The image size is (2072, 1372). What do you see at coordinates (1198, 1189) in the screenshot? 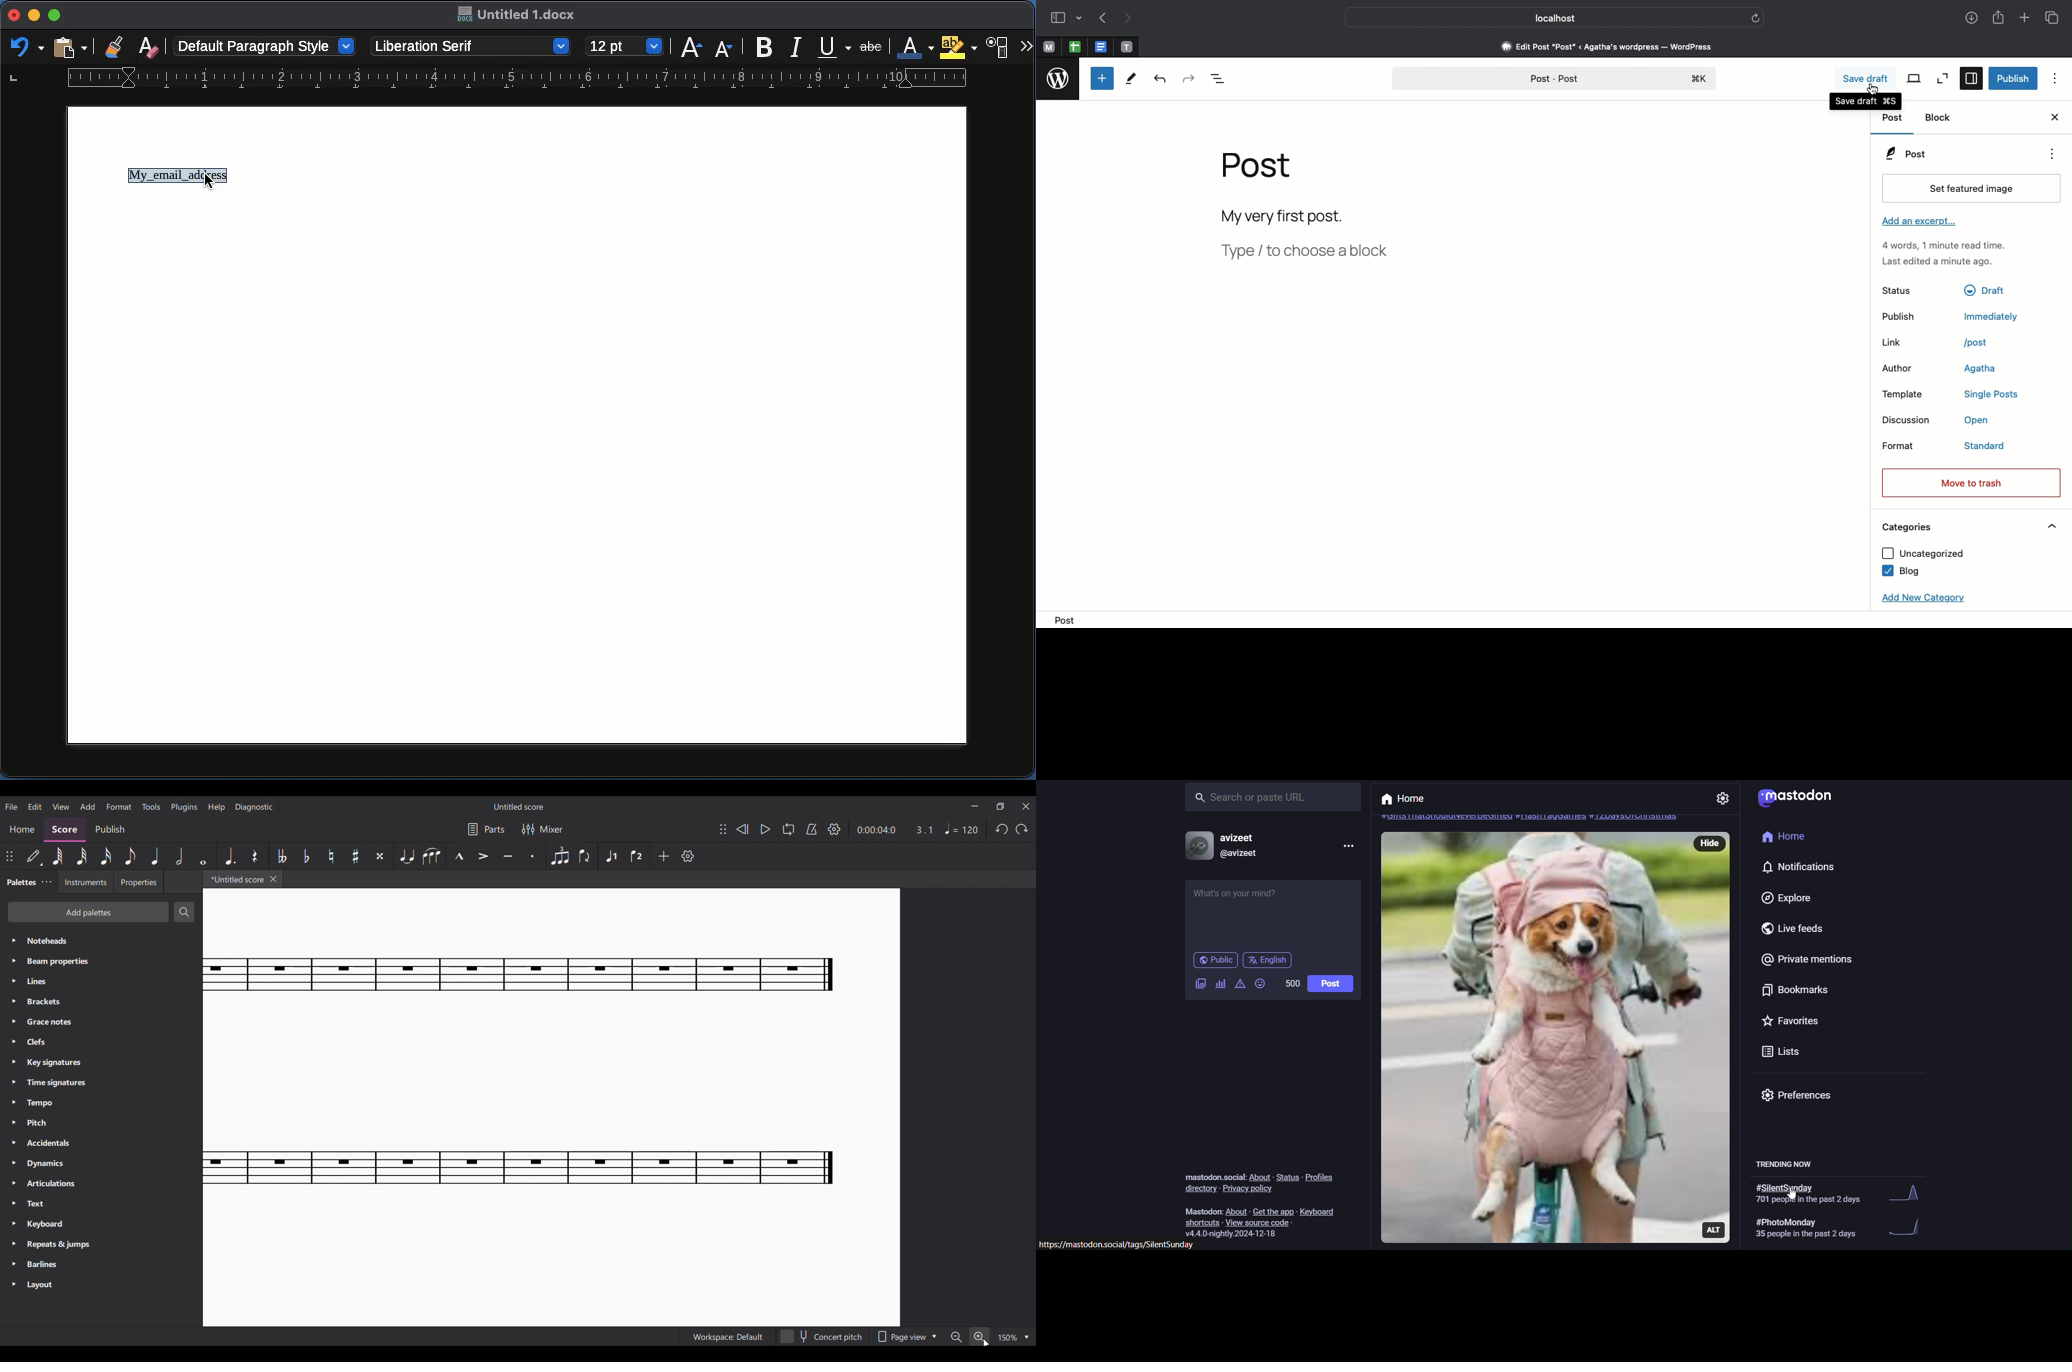
I see `directory` at bounding box center [1198, 1189].